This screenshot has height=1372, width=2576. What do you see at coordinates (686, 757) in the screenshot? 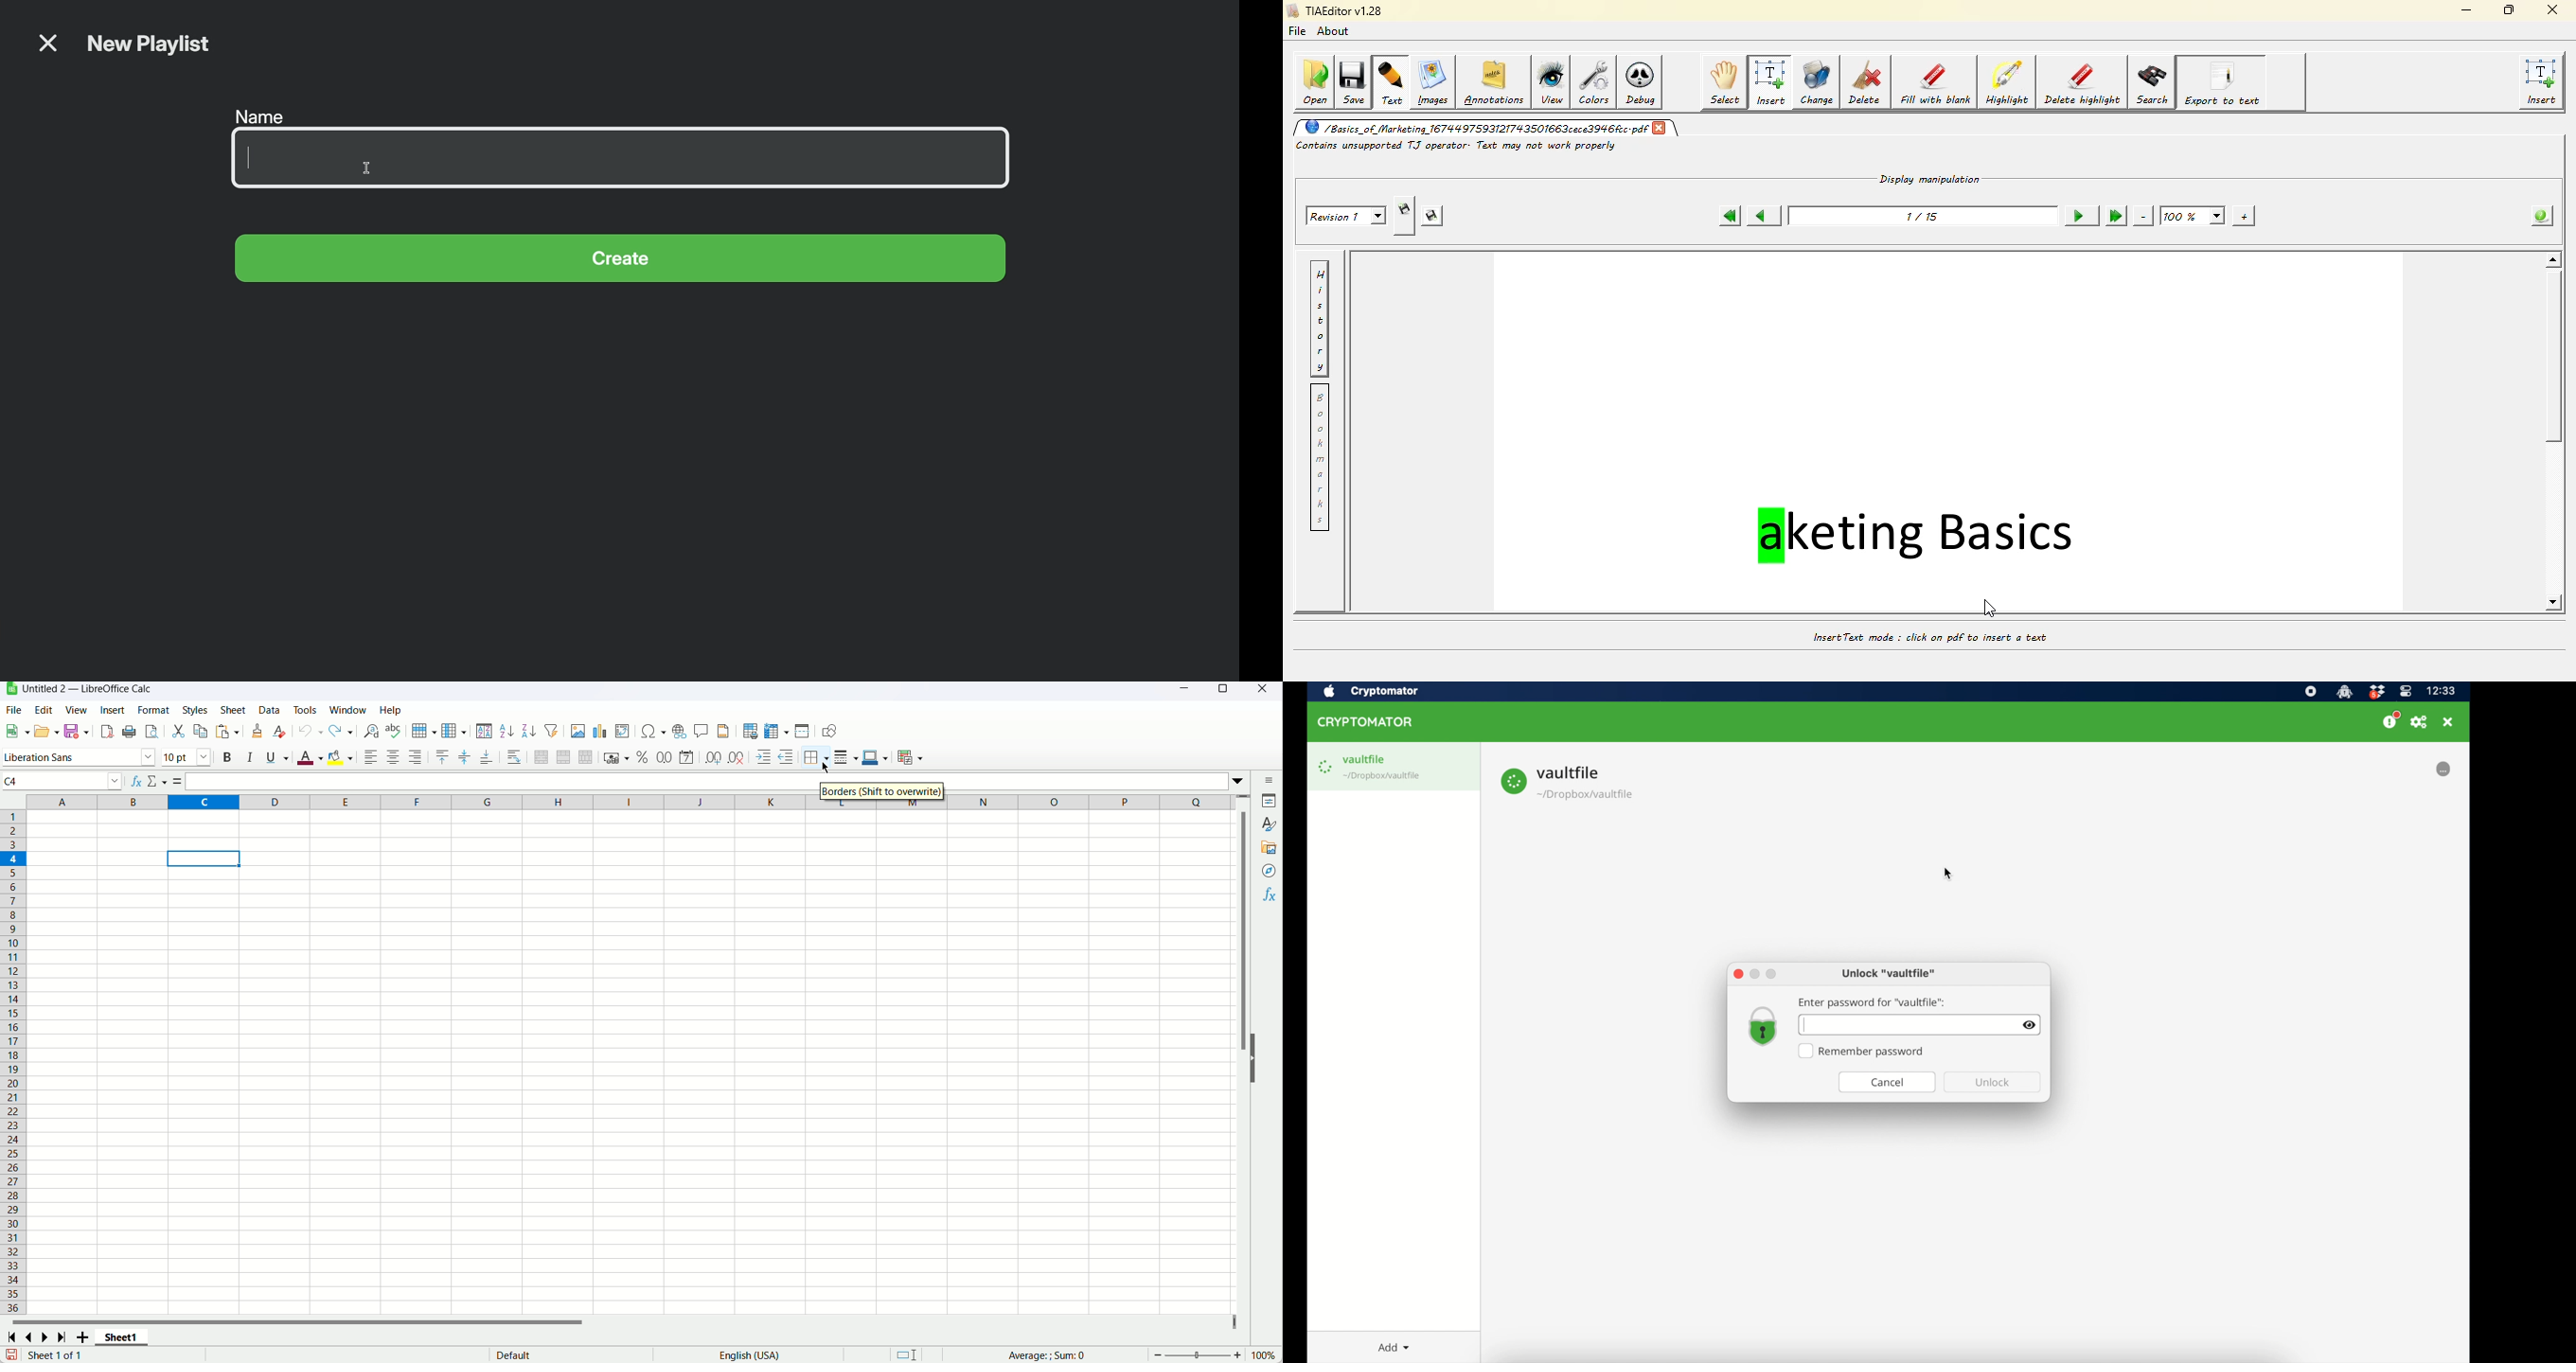
I see `Format as date` at bounding box center [686, 757].